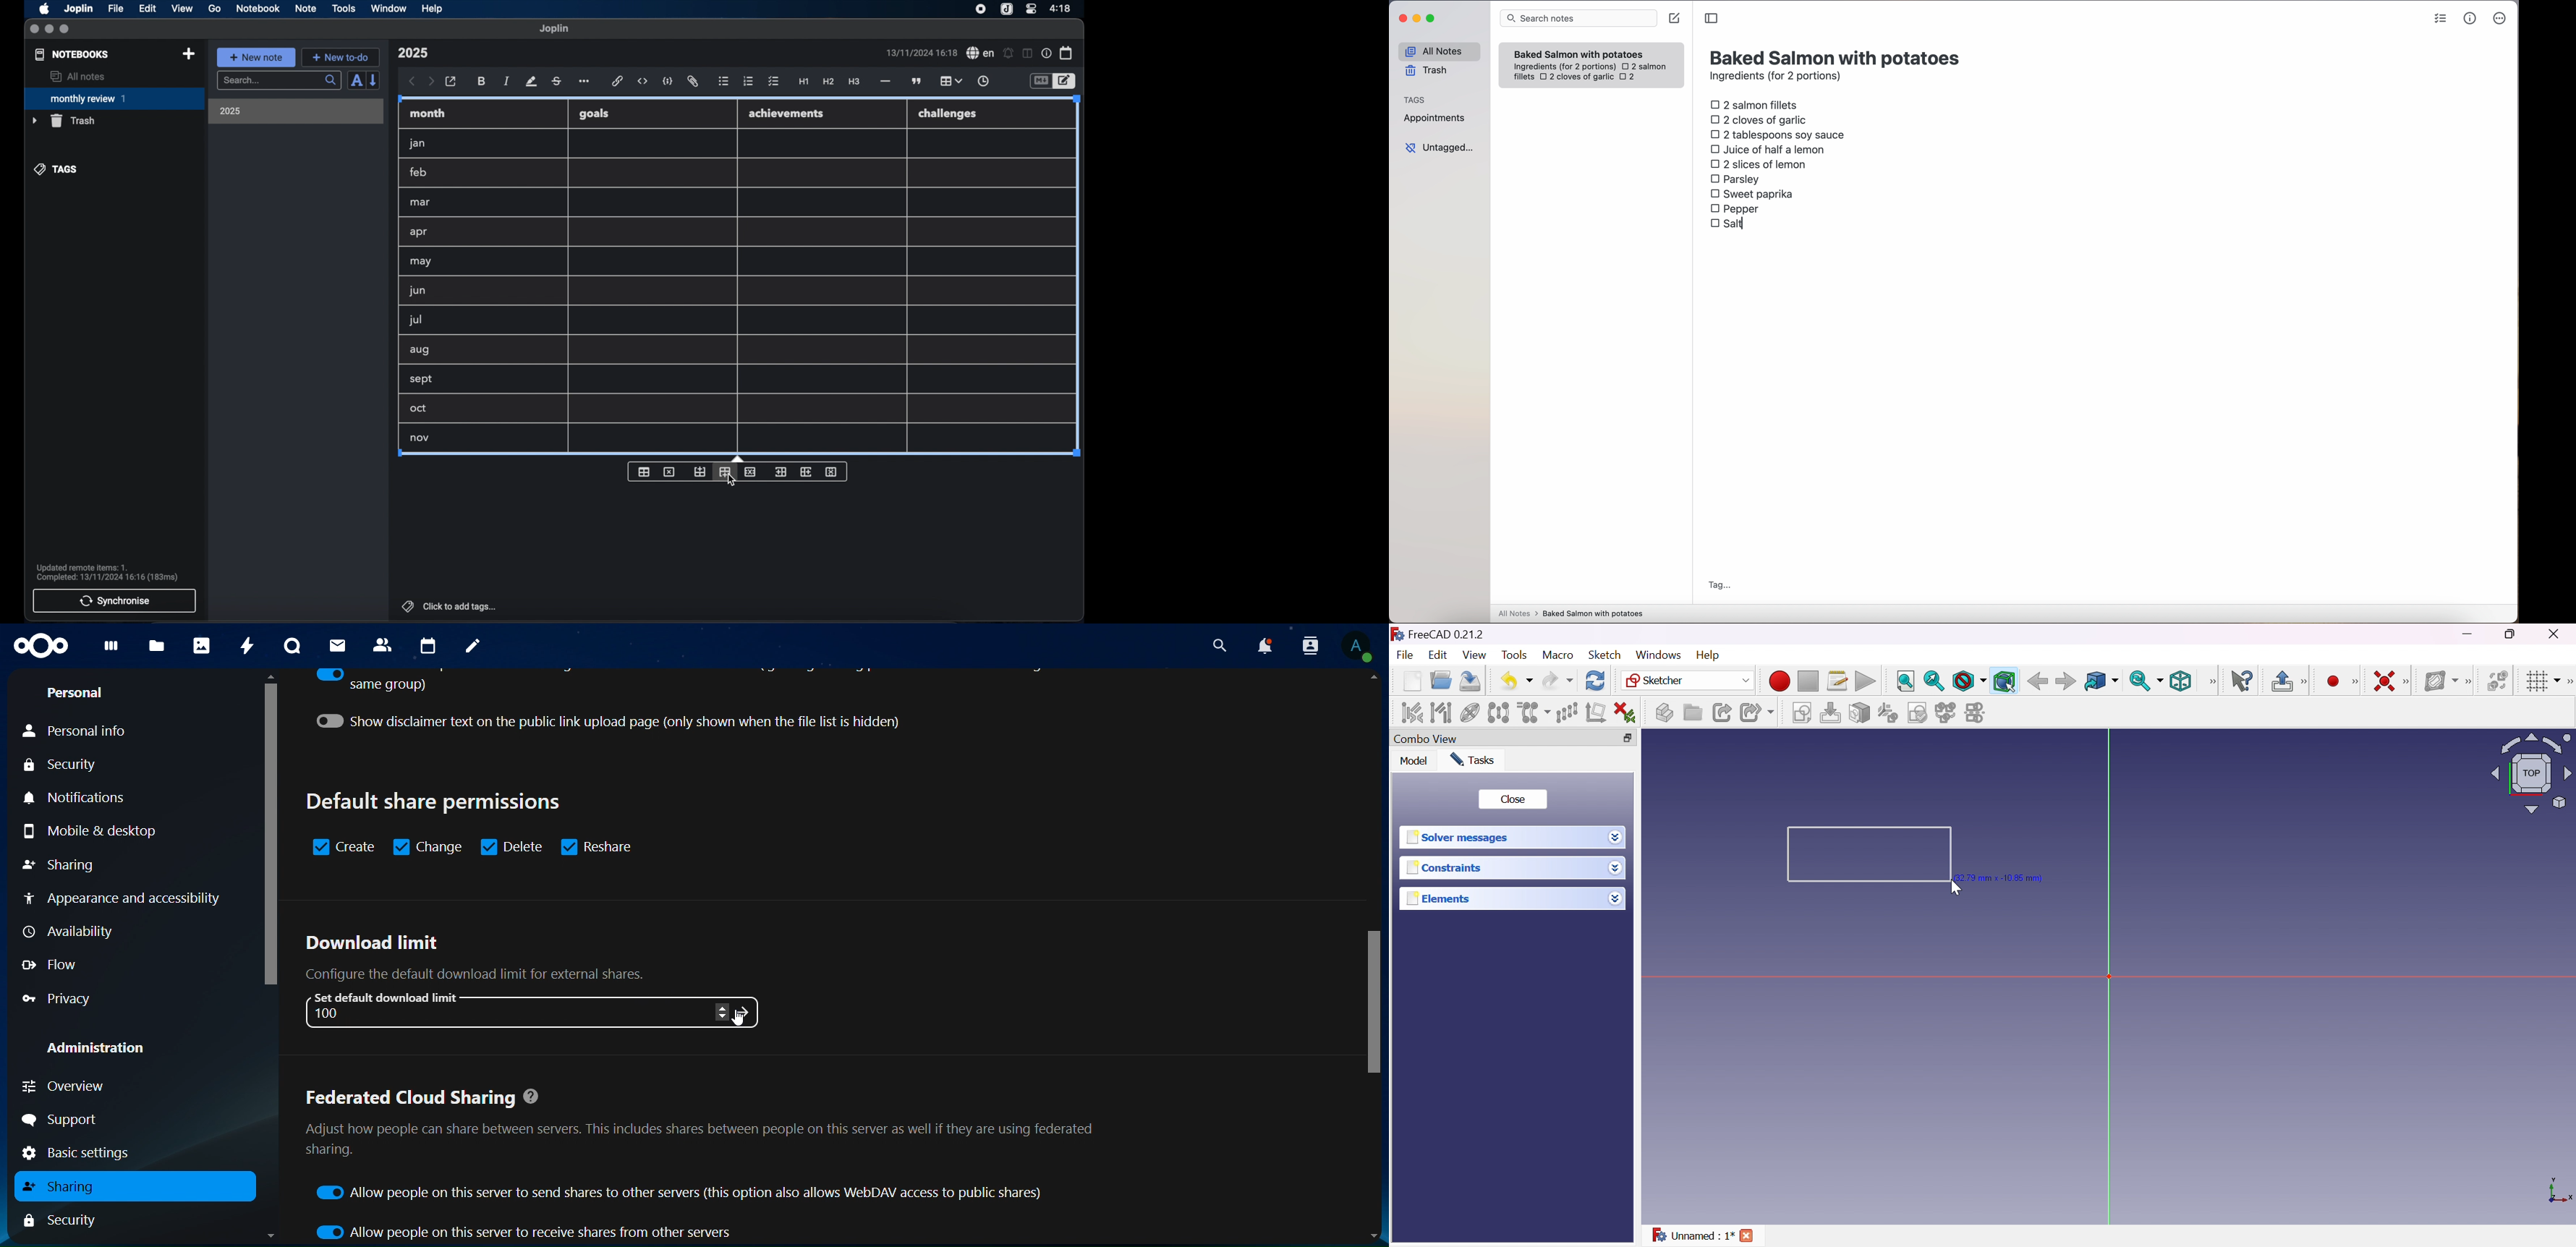 The image size is (2576, 1260). Describe the element at coordinates (61, 765) in the screenshot. I see `security` at that location.